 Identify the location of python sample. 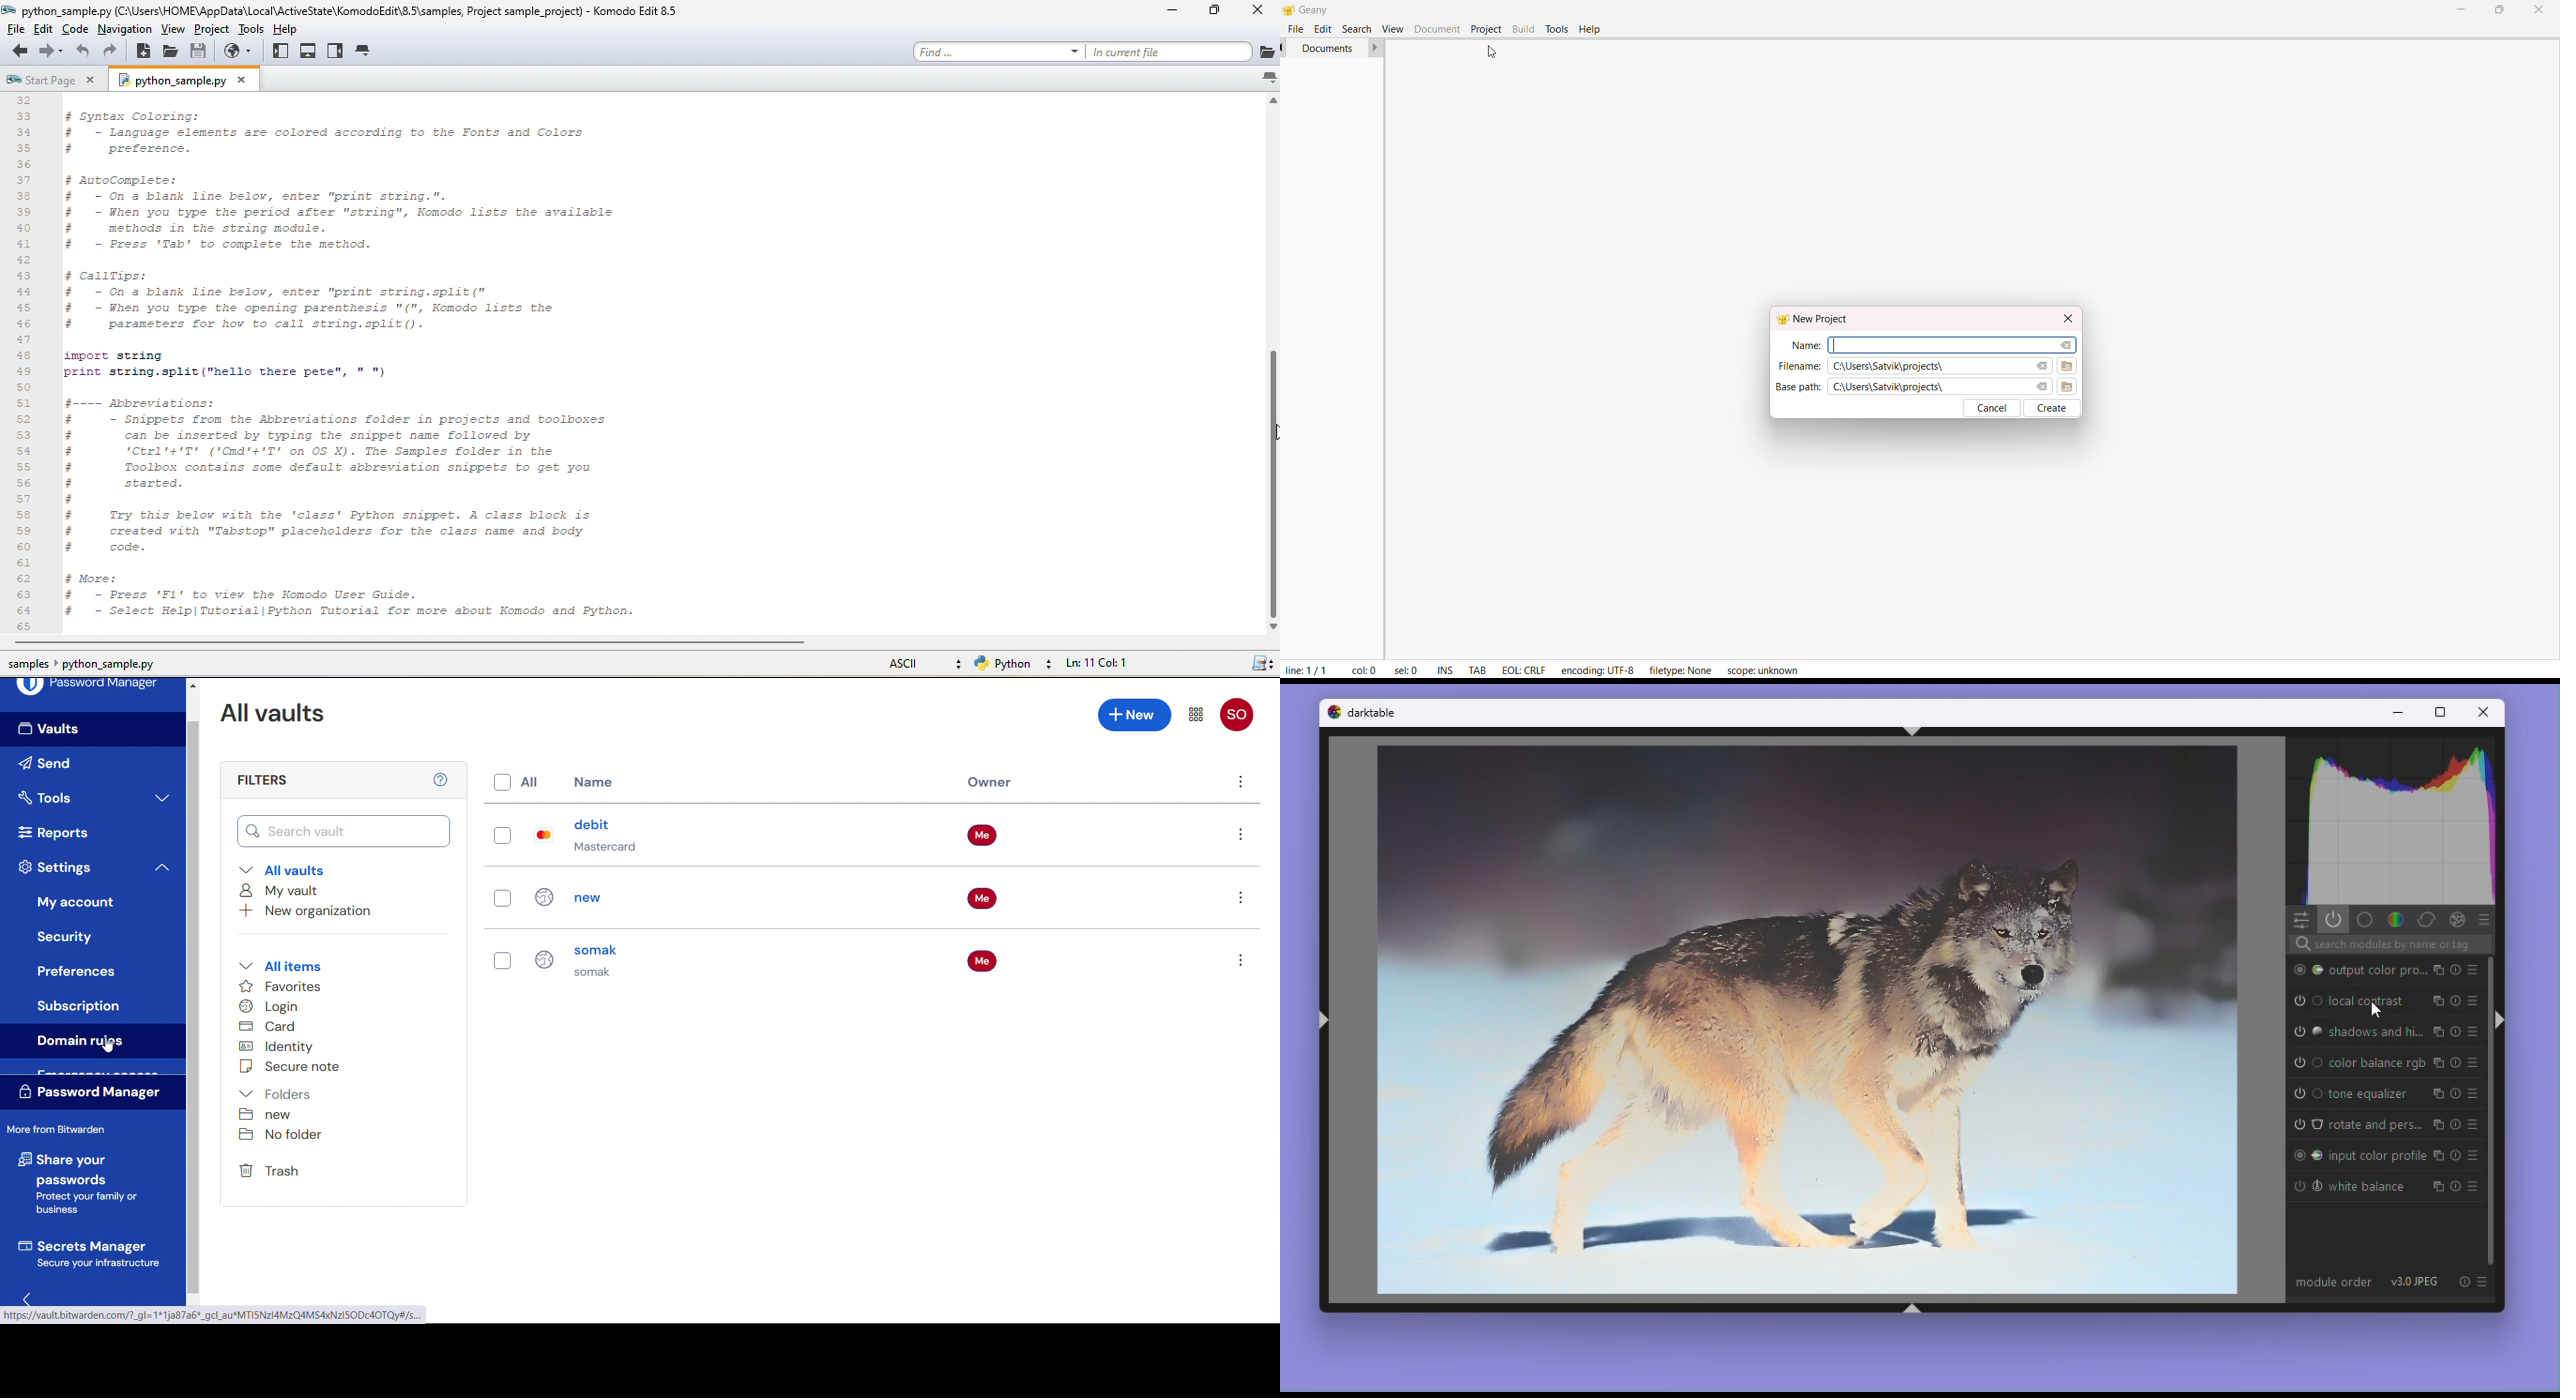
(191, 82).